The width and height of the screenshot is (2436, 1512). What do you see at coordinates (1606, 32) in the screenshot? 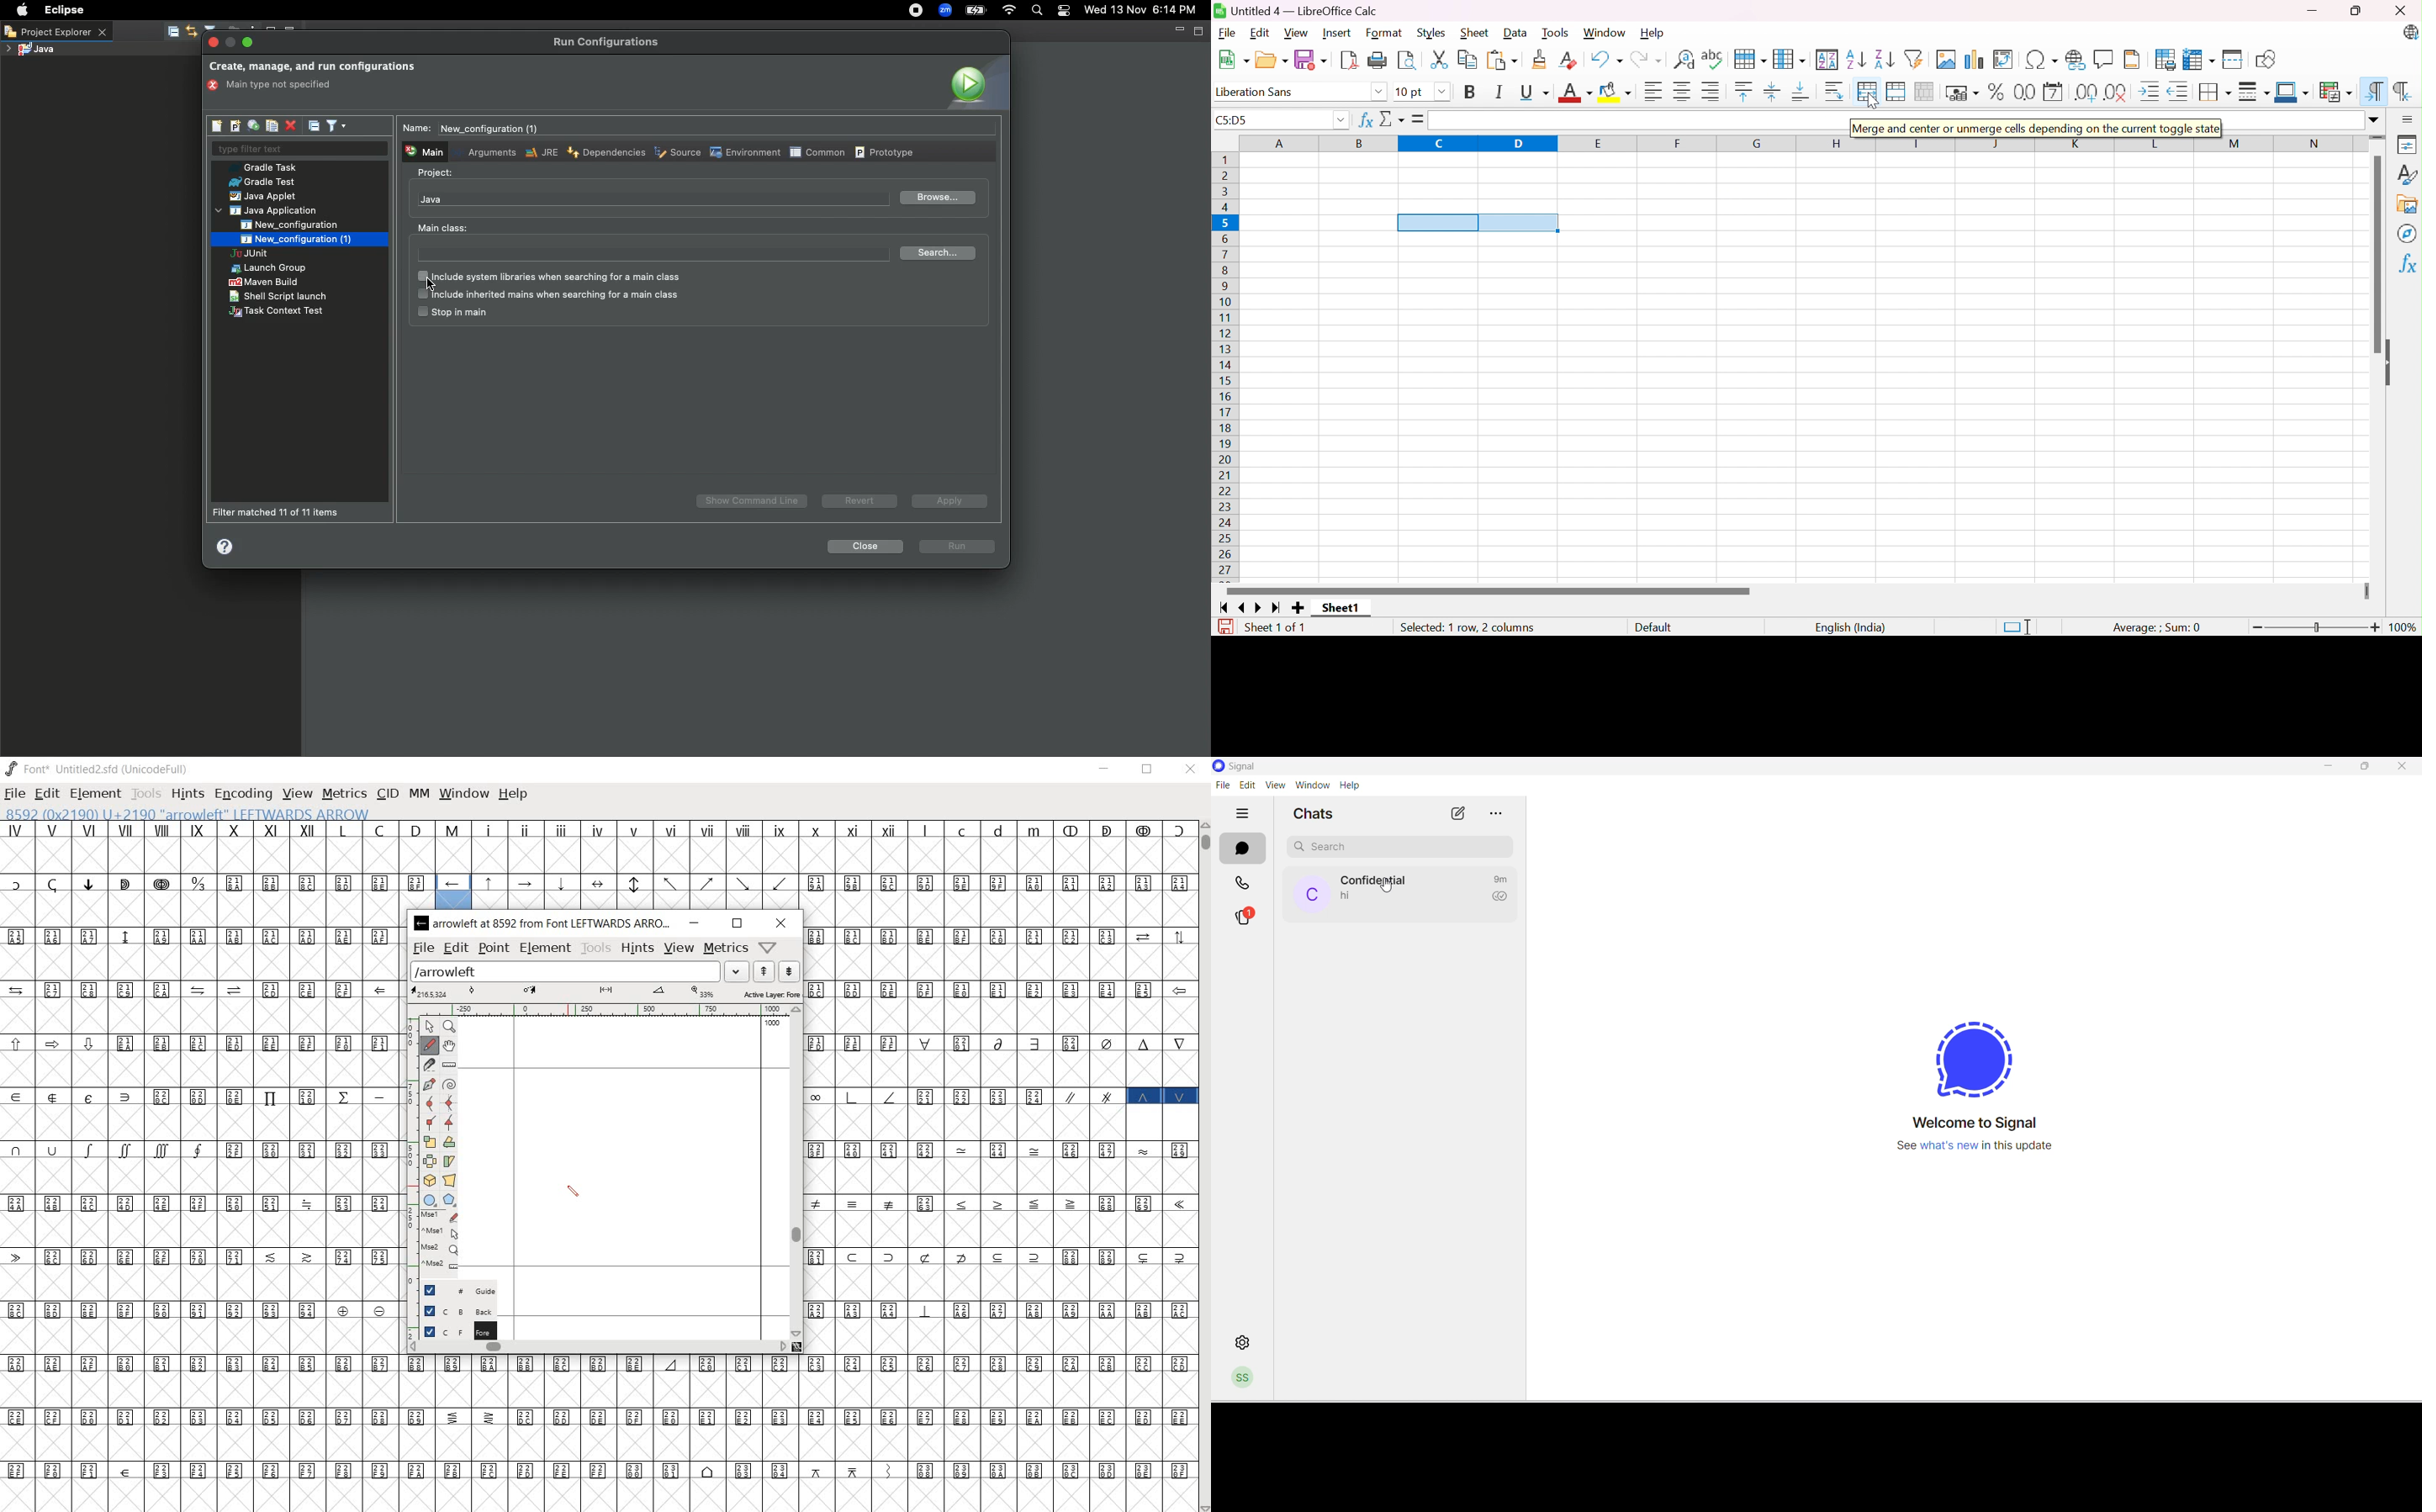
I see `Window` at bounding box center [1606, 32].